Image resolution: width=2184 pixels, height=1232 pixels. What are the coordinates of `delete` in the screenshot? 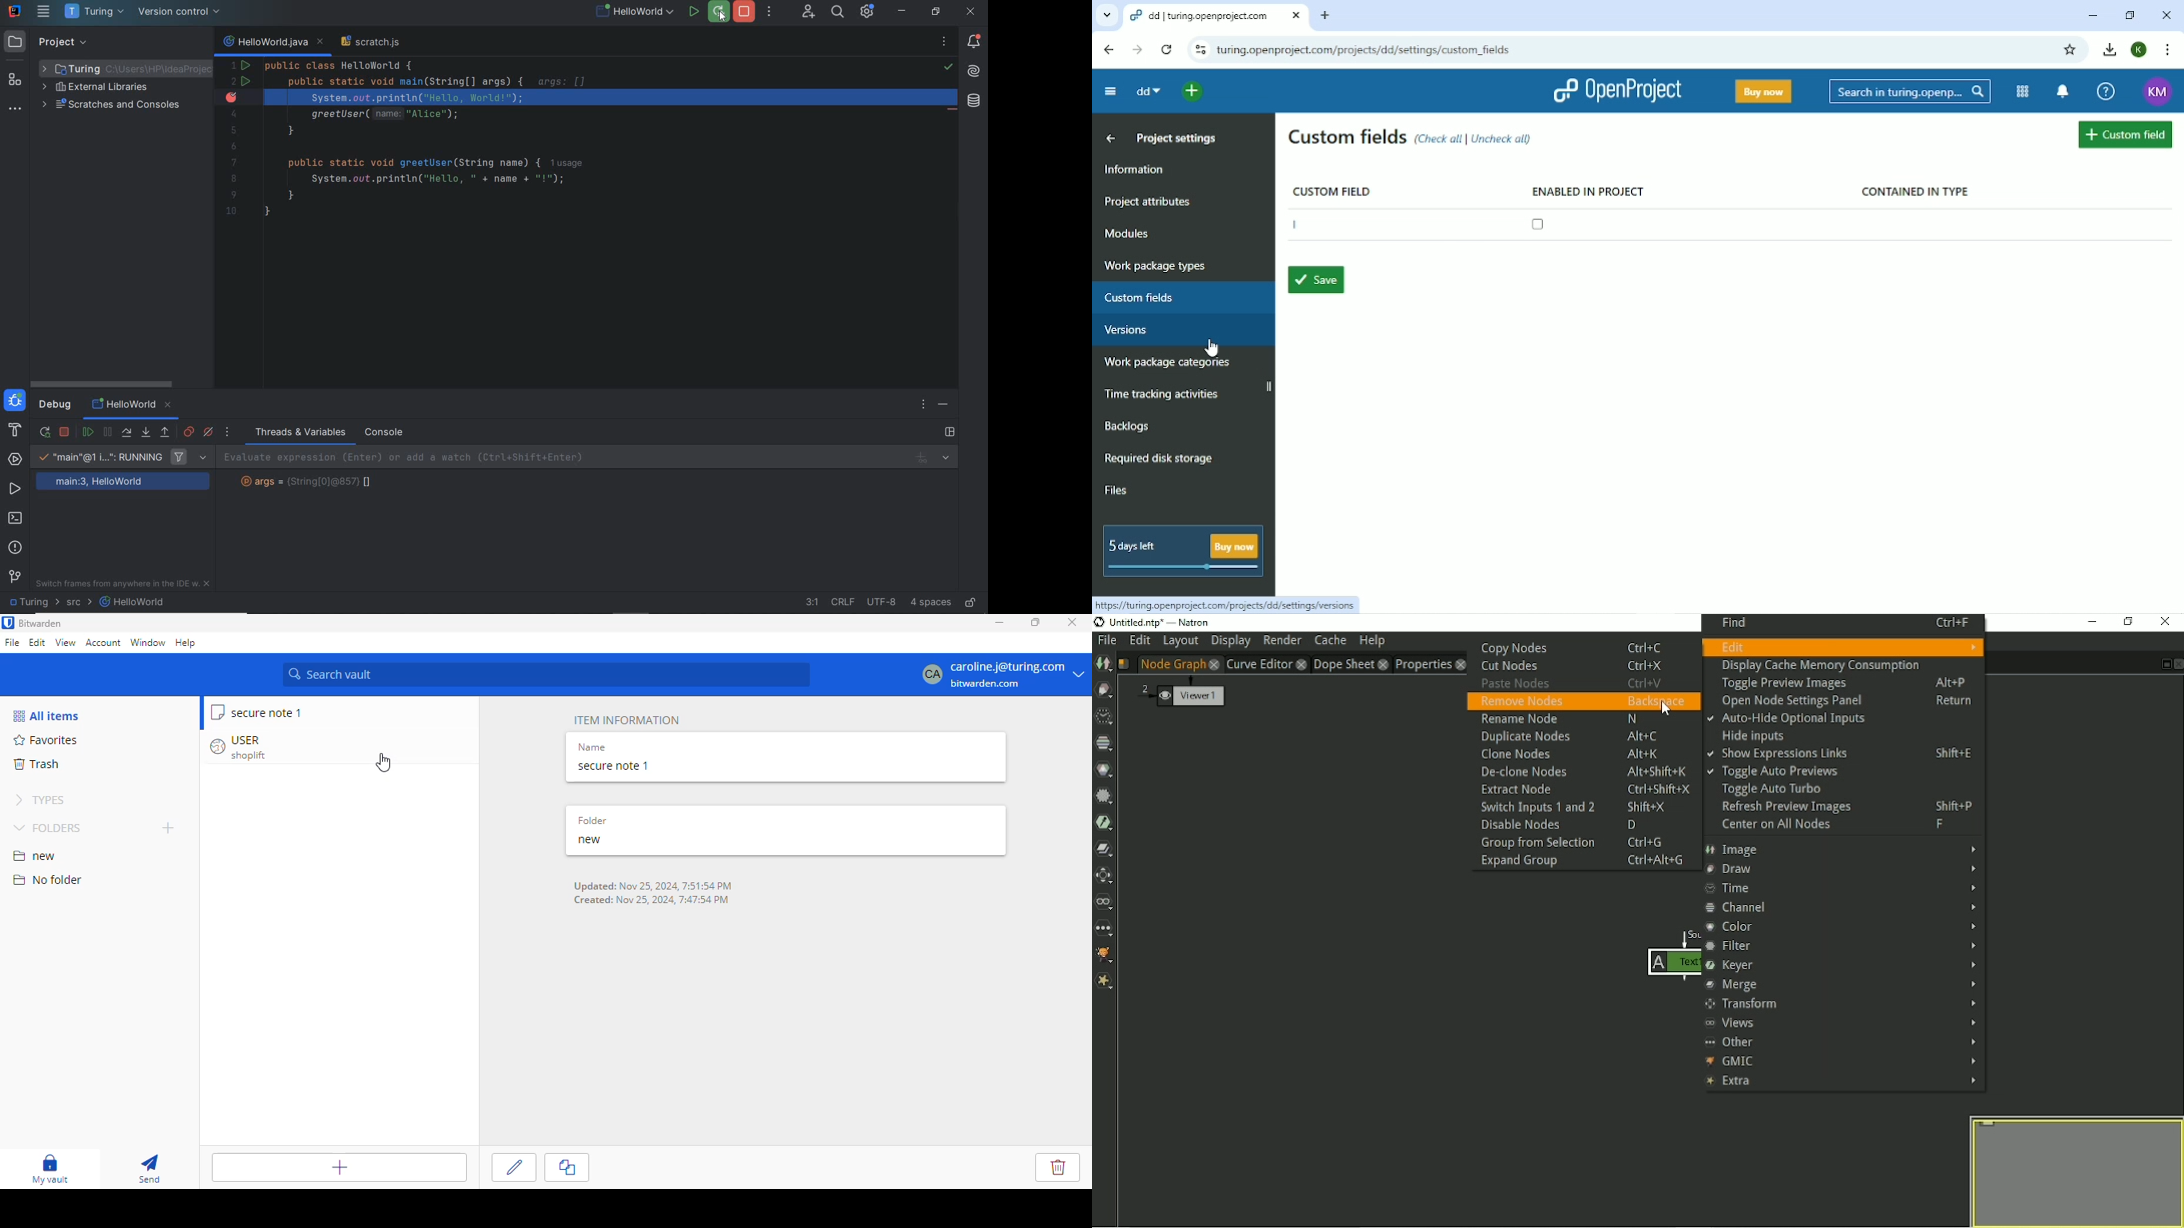 It's located at (1057, 1169).